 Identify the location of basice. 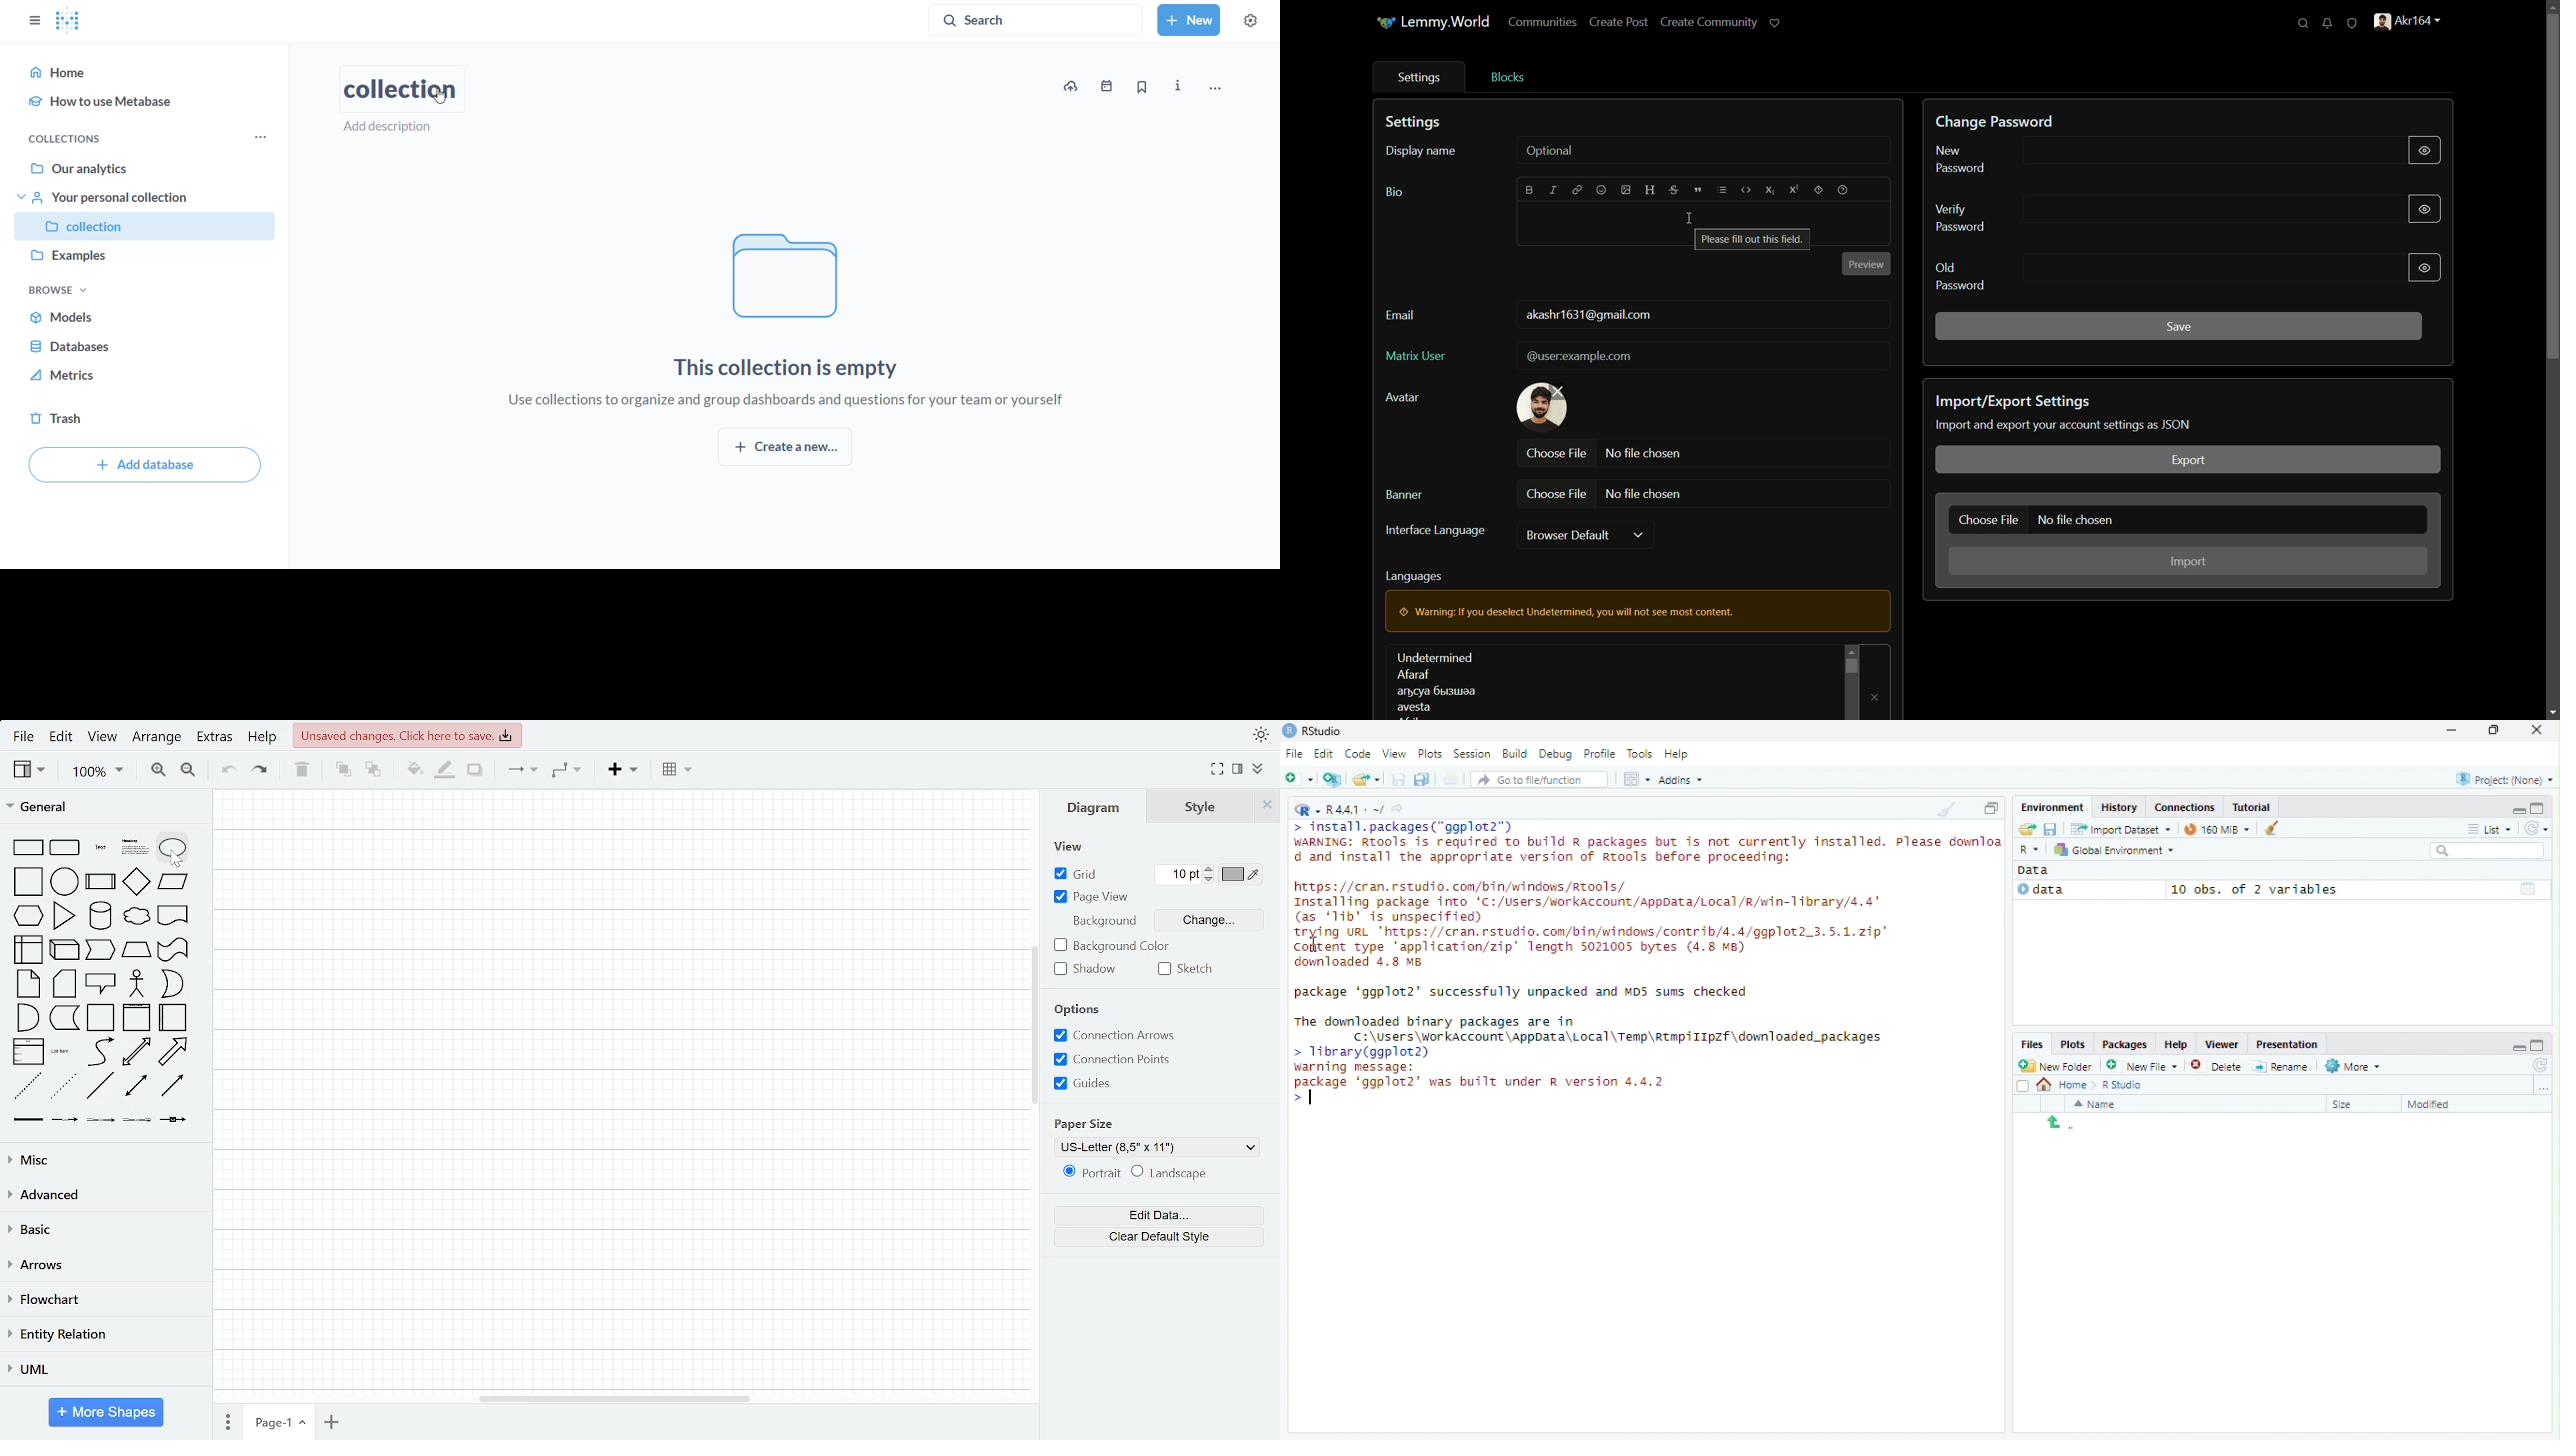
(102, 1232).